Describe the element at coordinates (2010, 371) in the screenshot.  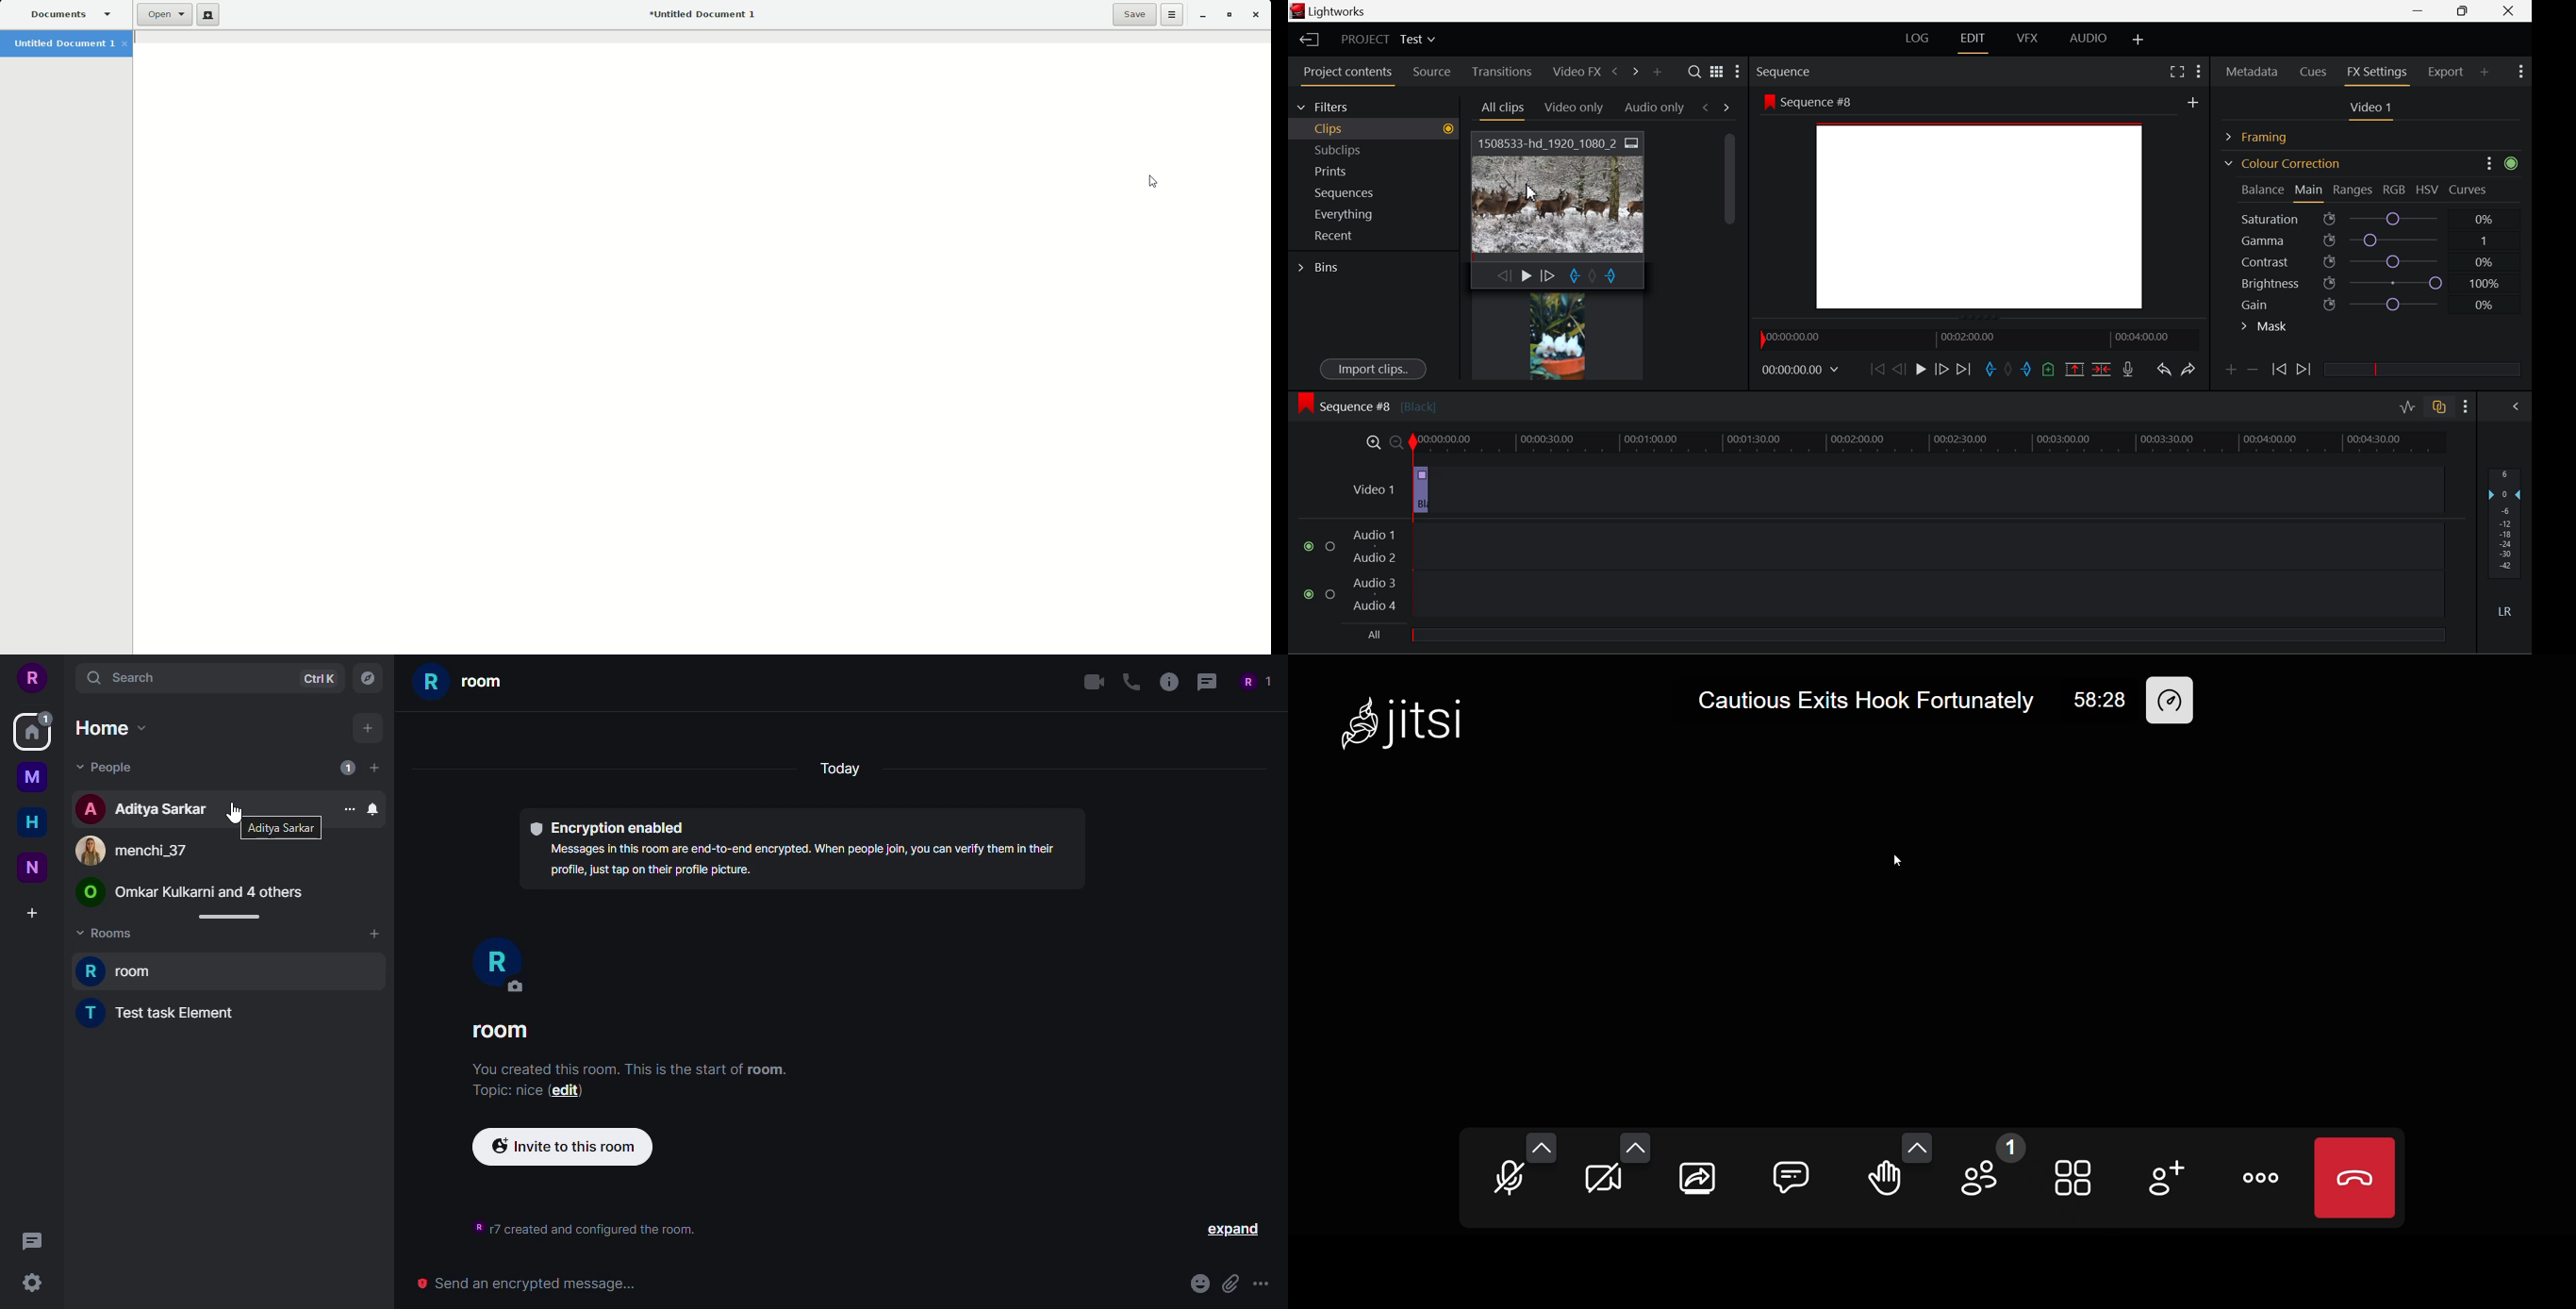
I see `Remove All Marks` at that location.